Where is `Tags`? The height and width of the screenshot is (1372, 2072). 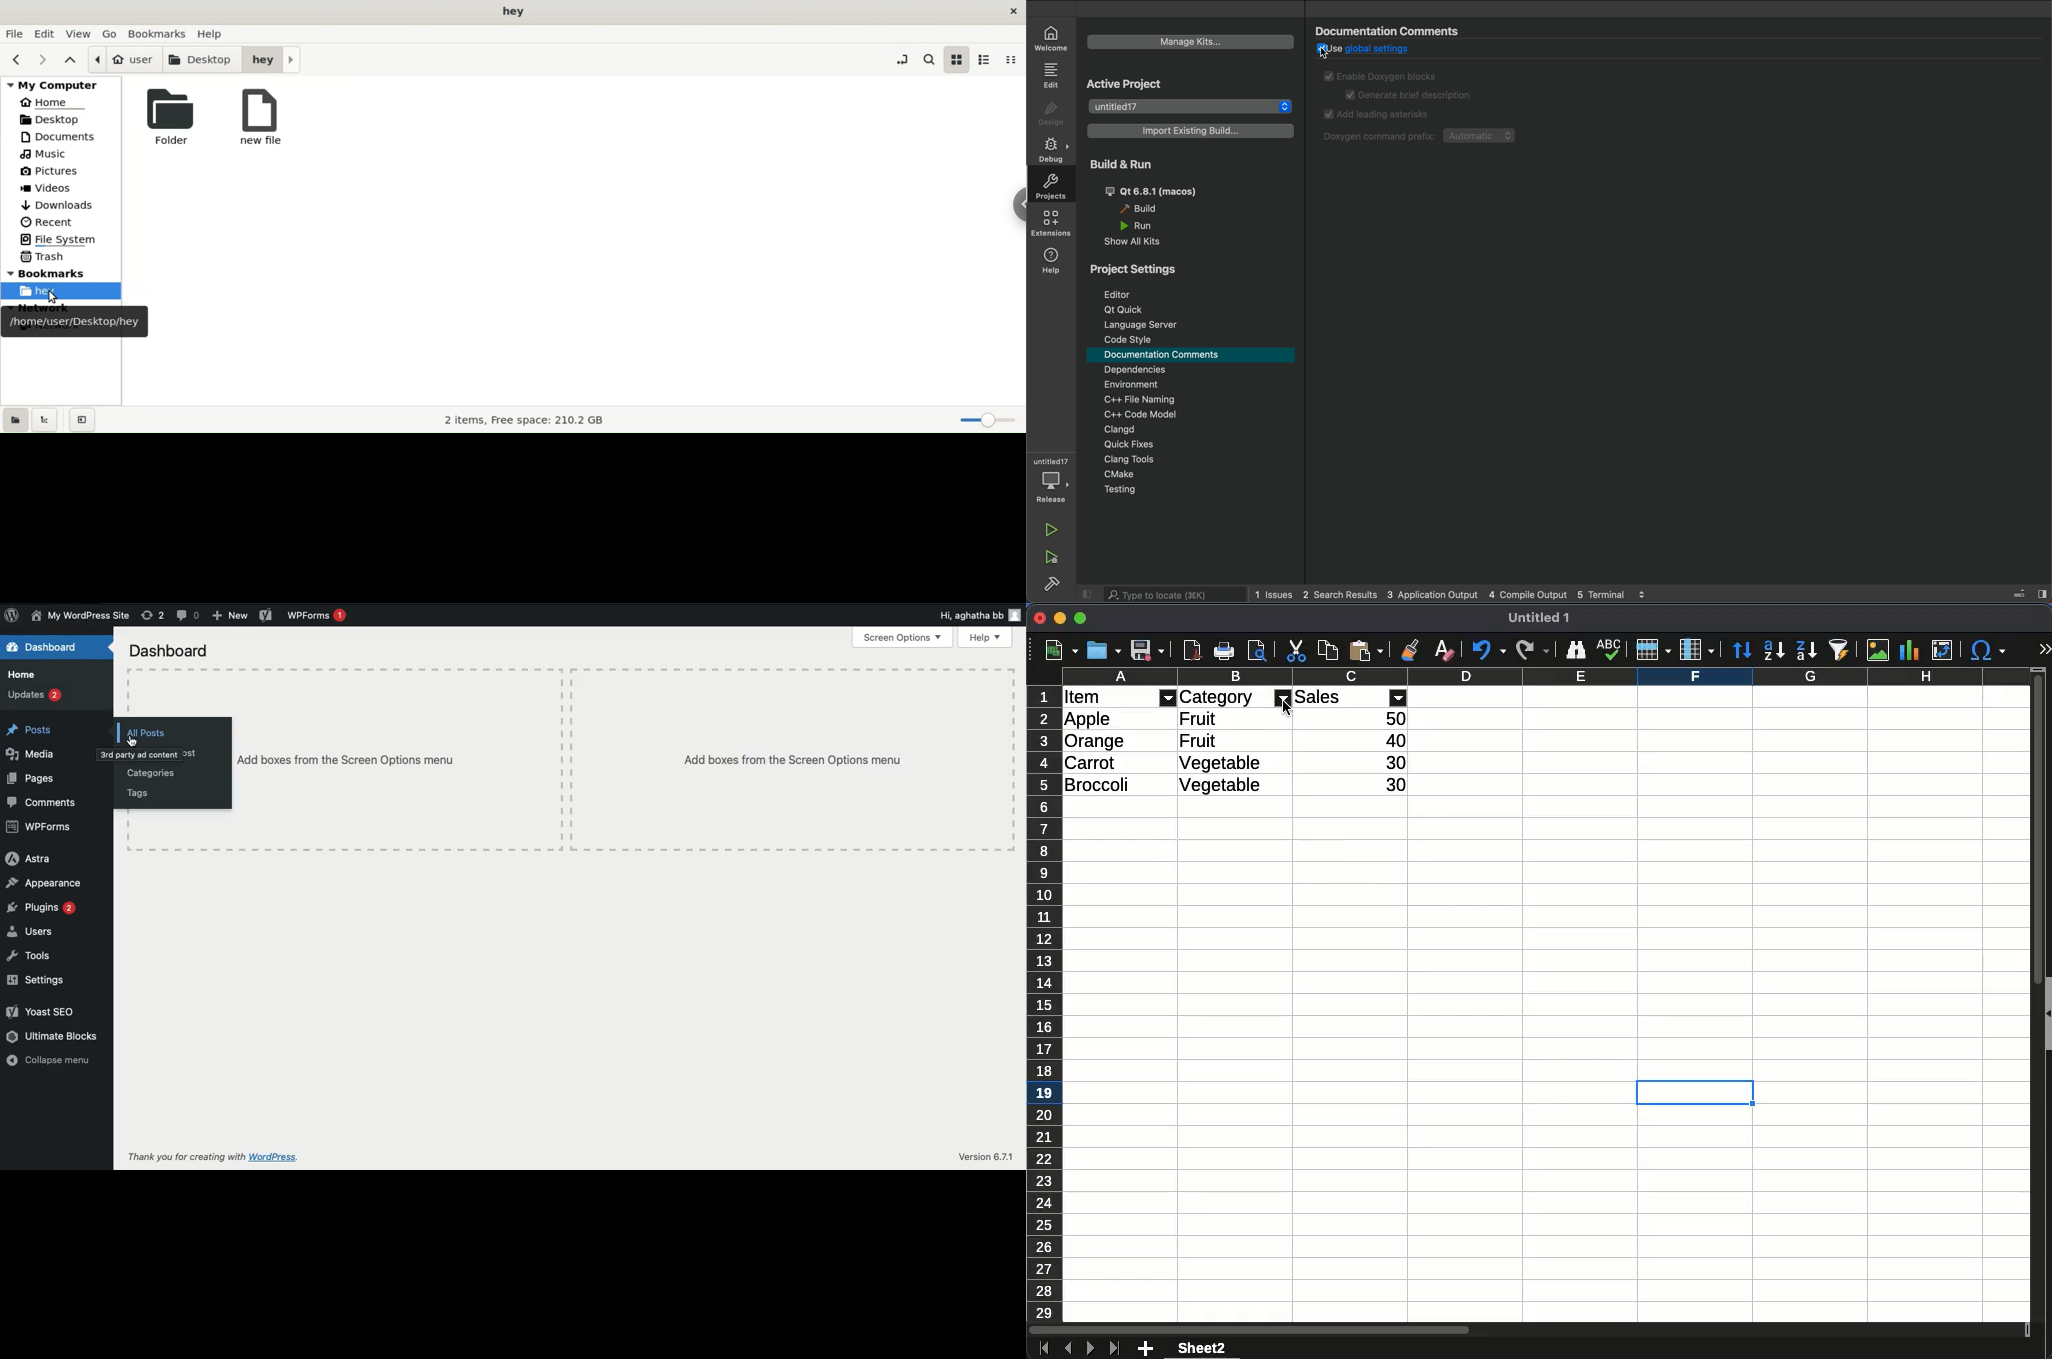 Tags is located at coordinates (137, 795).